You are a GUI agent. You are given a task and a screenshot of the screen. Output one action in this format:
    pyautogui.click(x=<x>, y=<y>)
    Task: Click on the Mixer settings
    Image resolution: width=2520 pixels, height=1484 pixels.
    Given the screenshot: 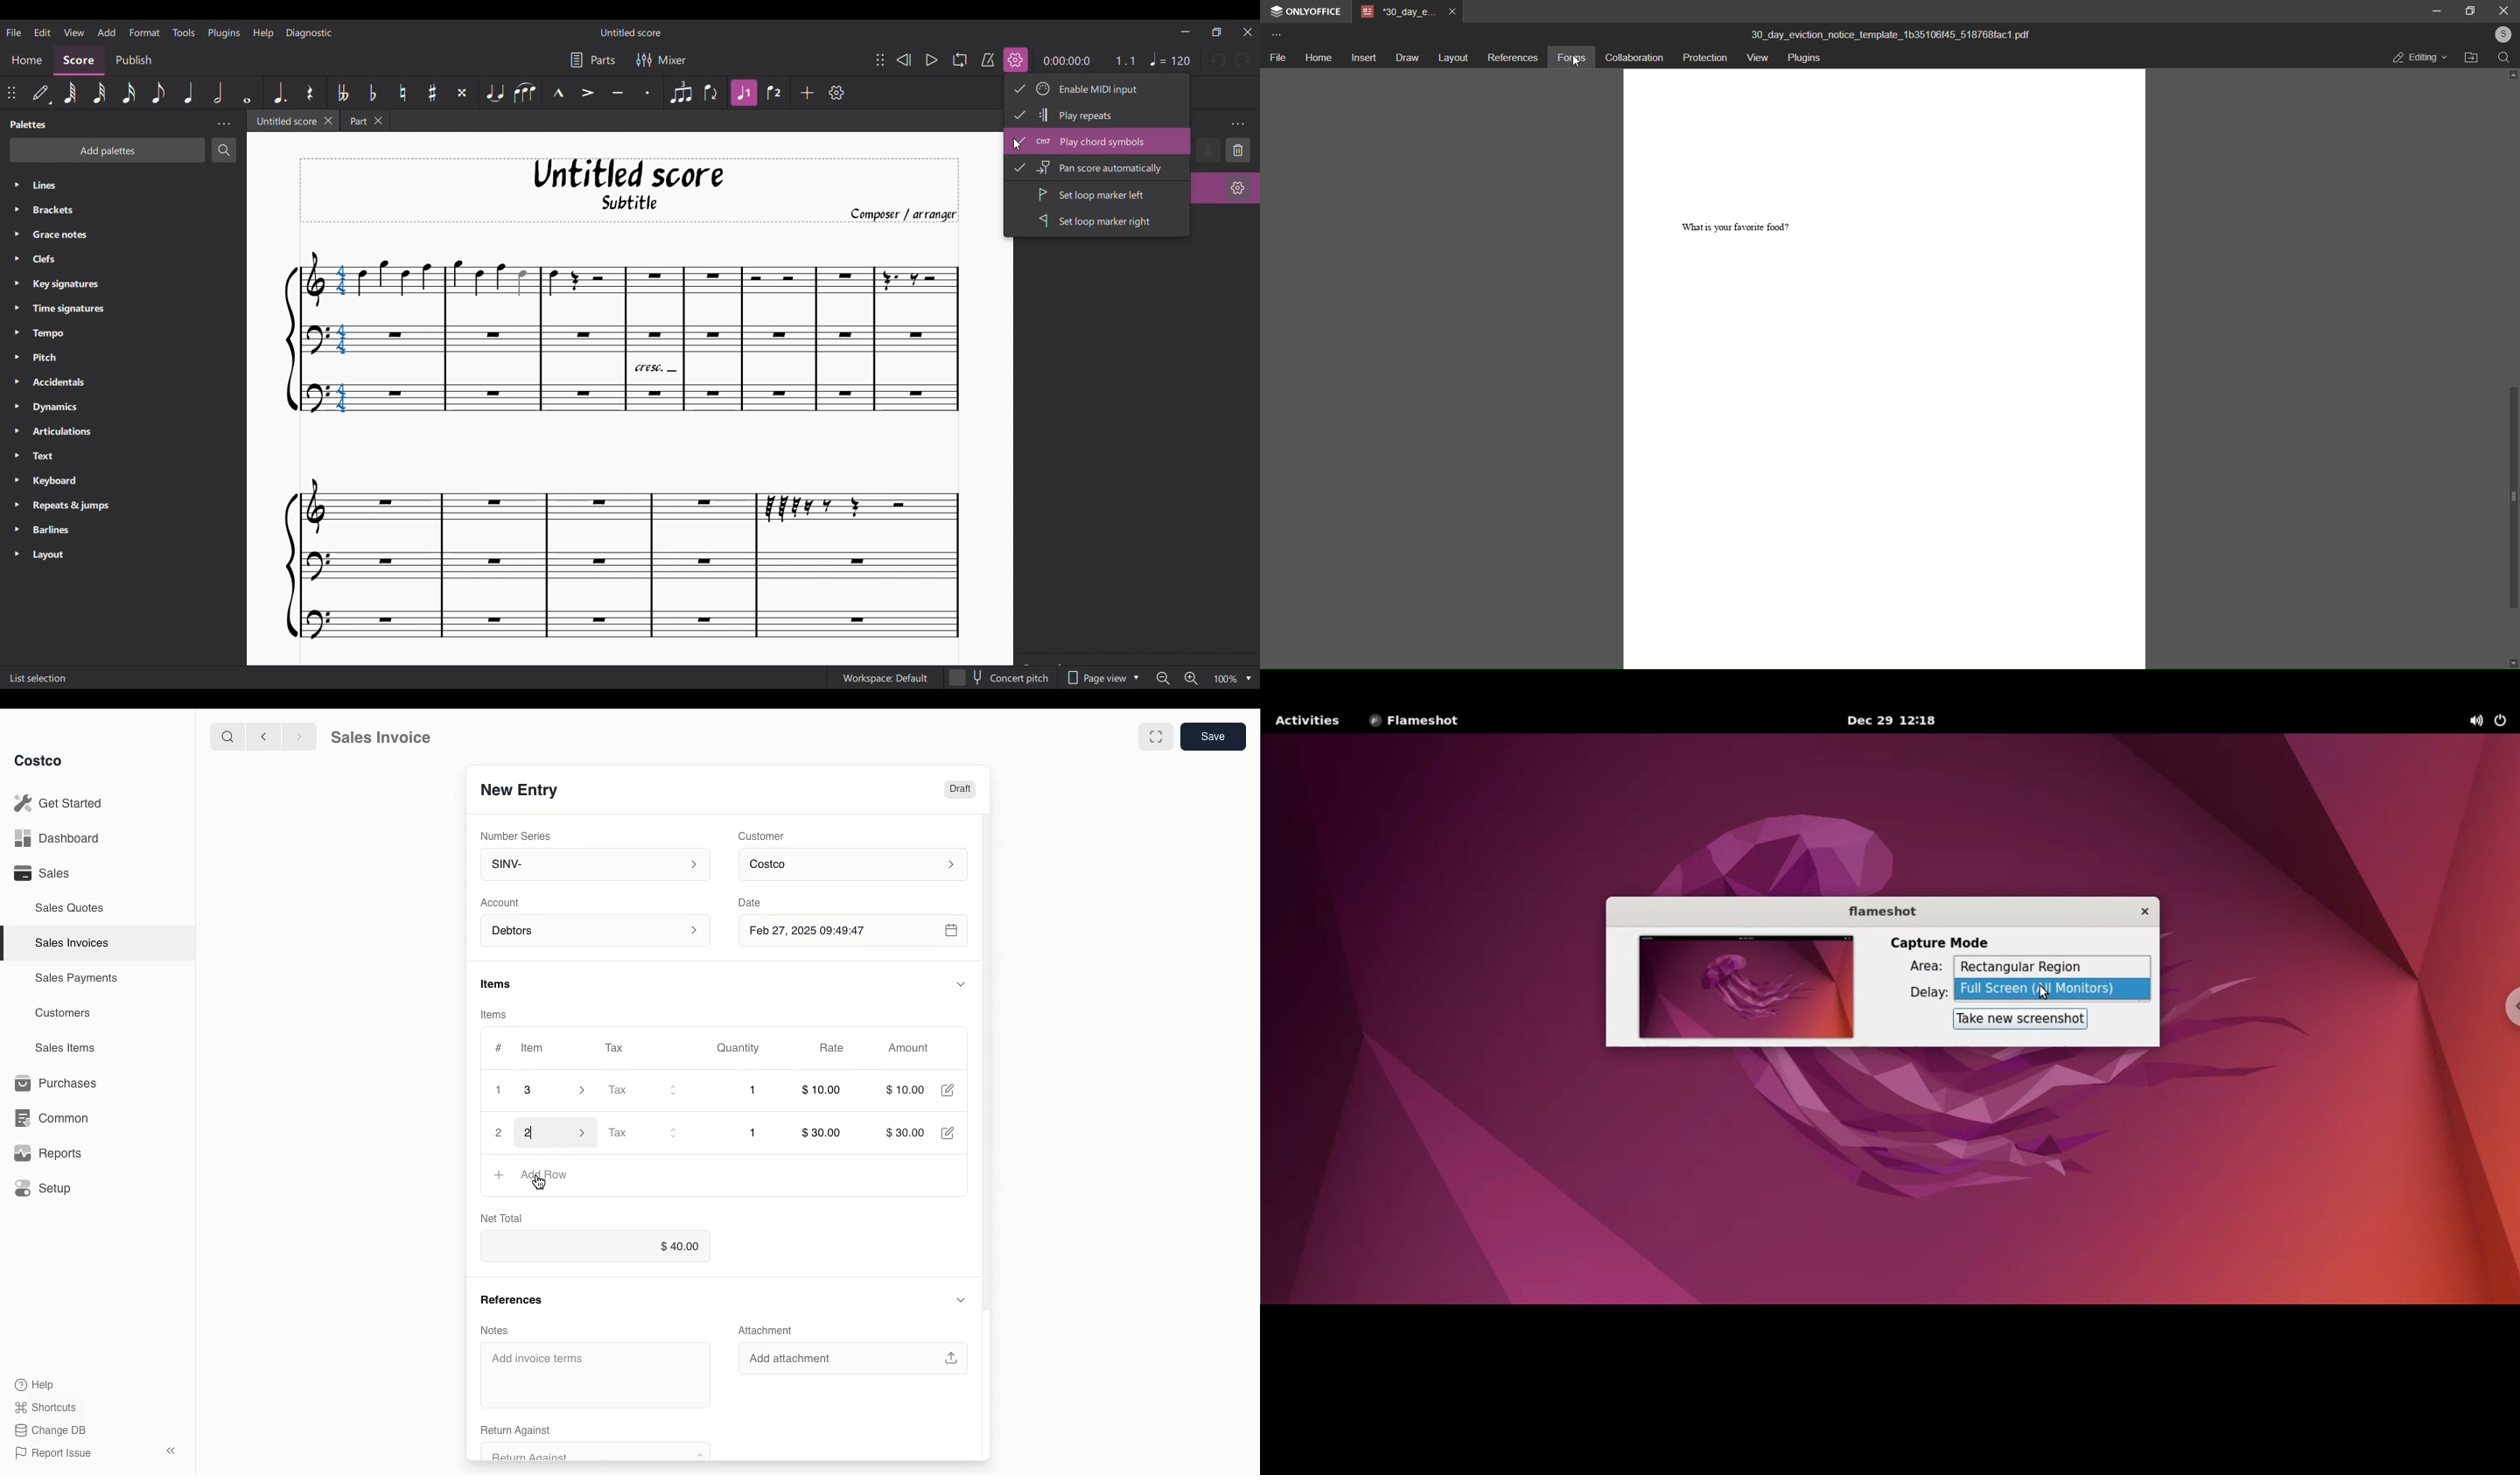 What is the action you would take?
    pyautogui.click(x=661, y=60)
    